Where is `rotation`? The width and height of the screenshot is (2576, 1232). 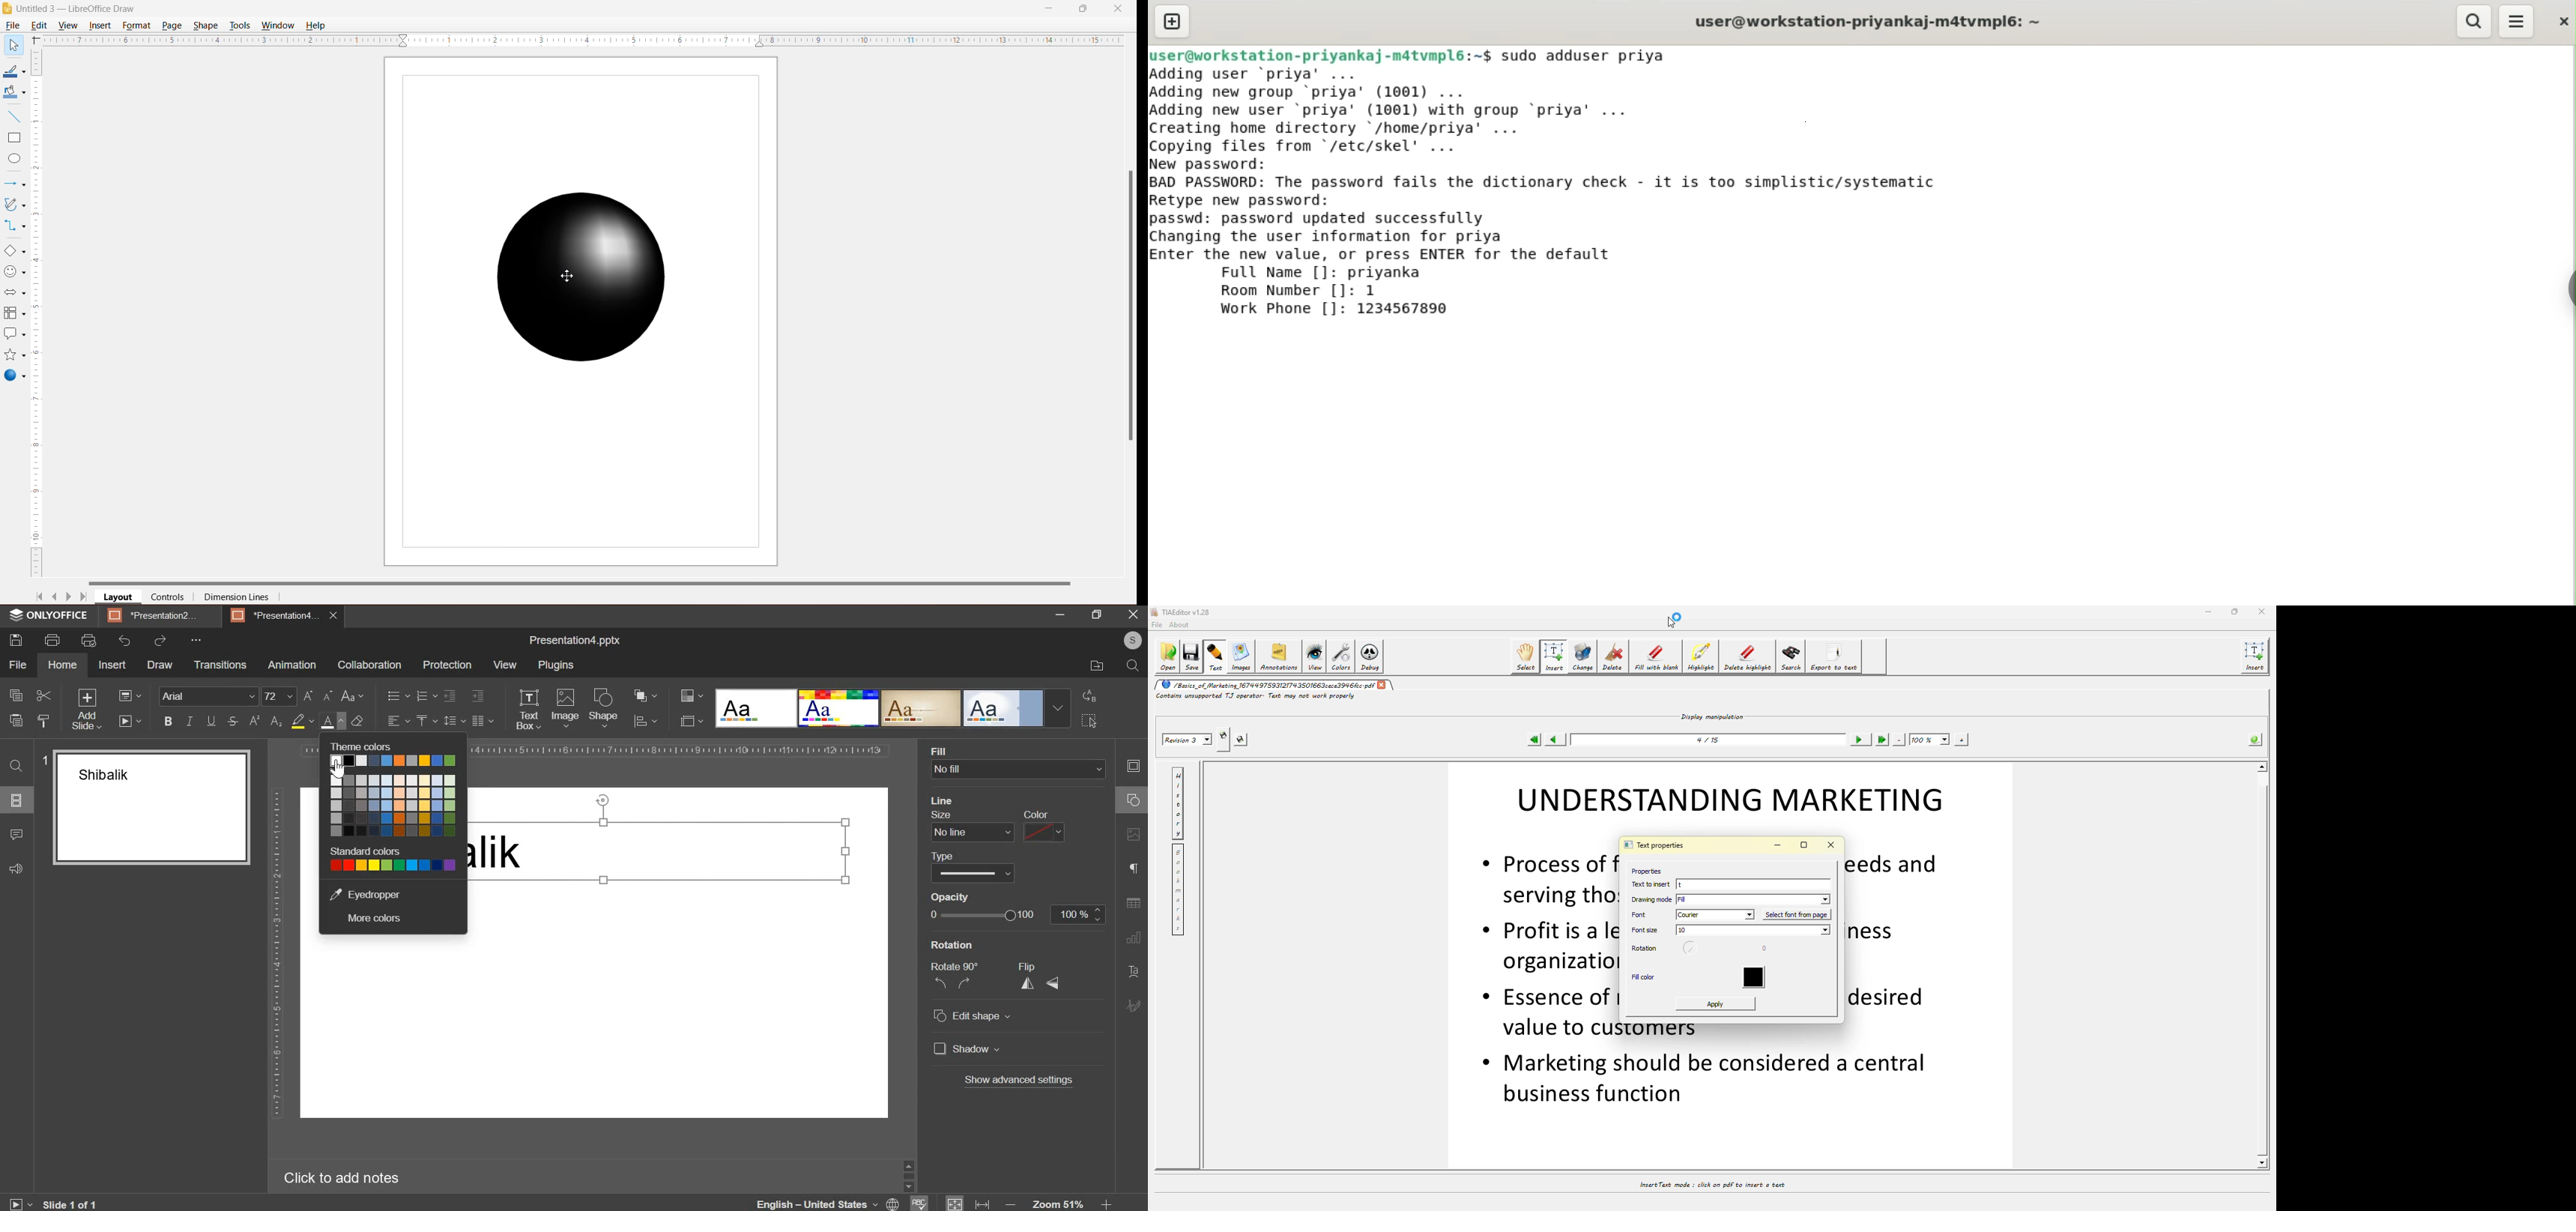
rotation is located at coordinates (992, 946).